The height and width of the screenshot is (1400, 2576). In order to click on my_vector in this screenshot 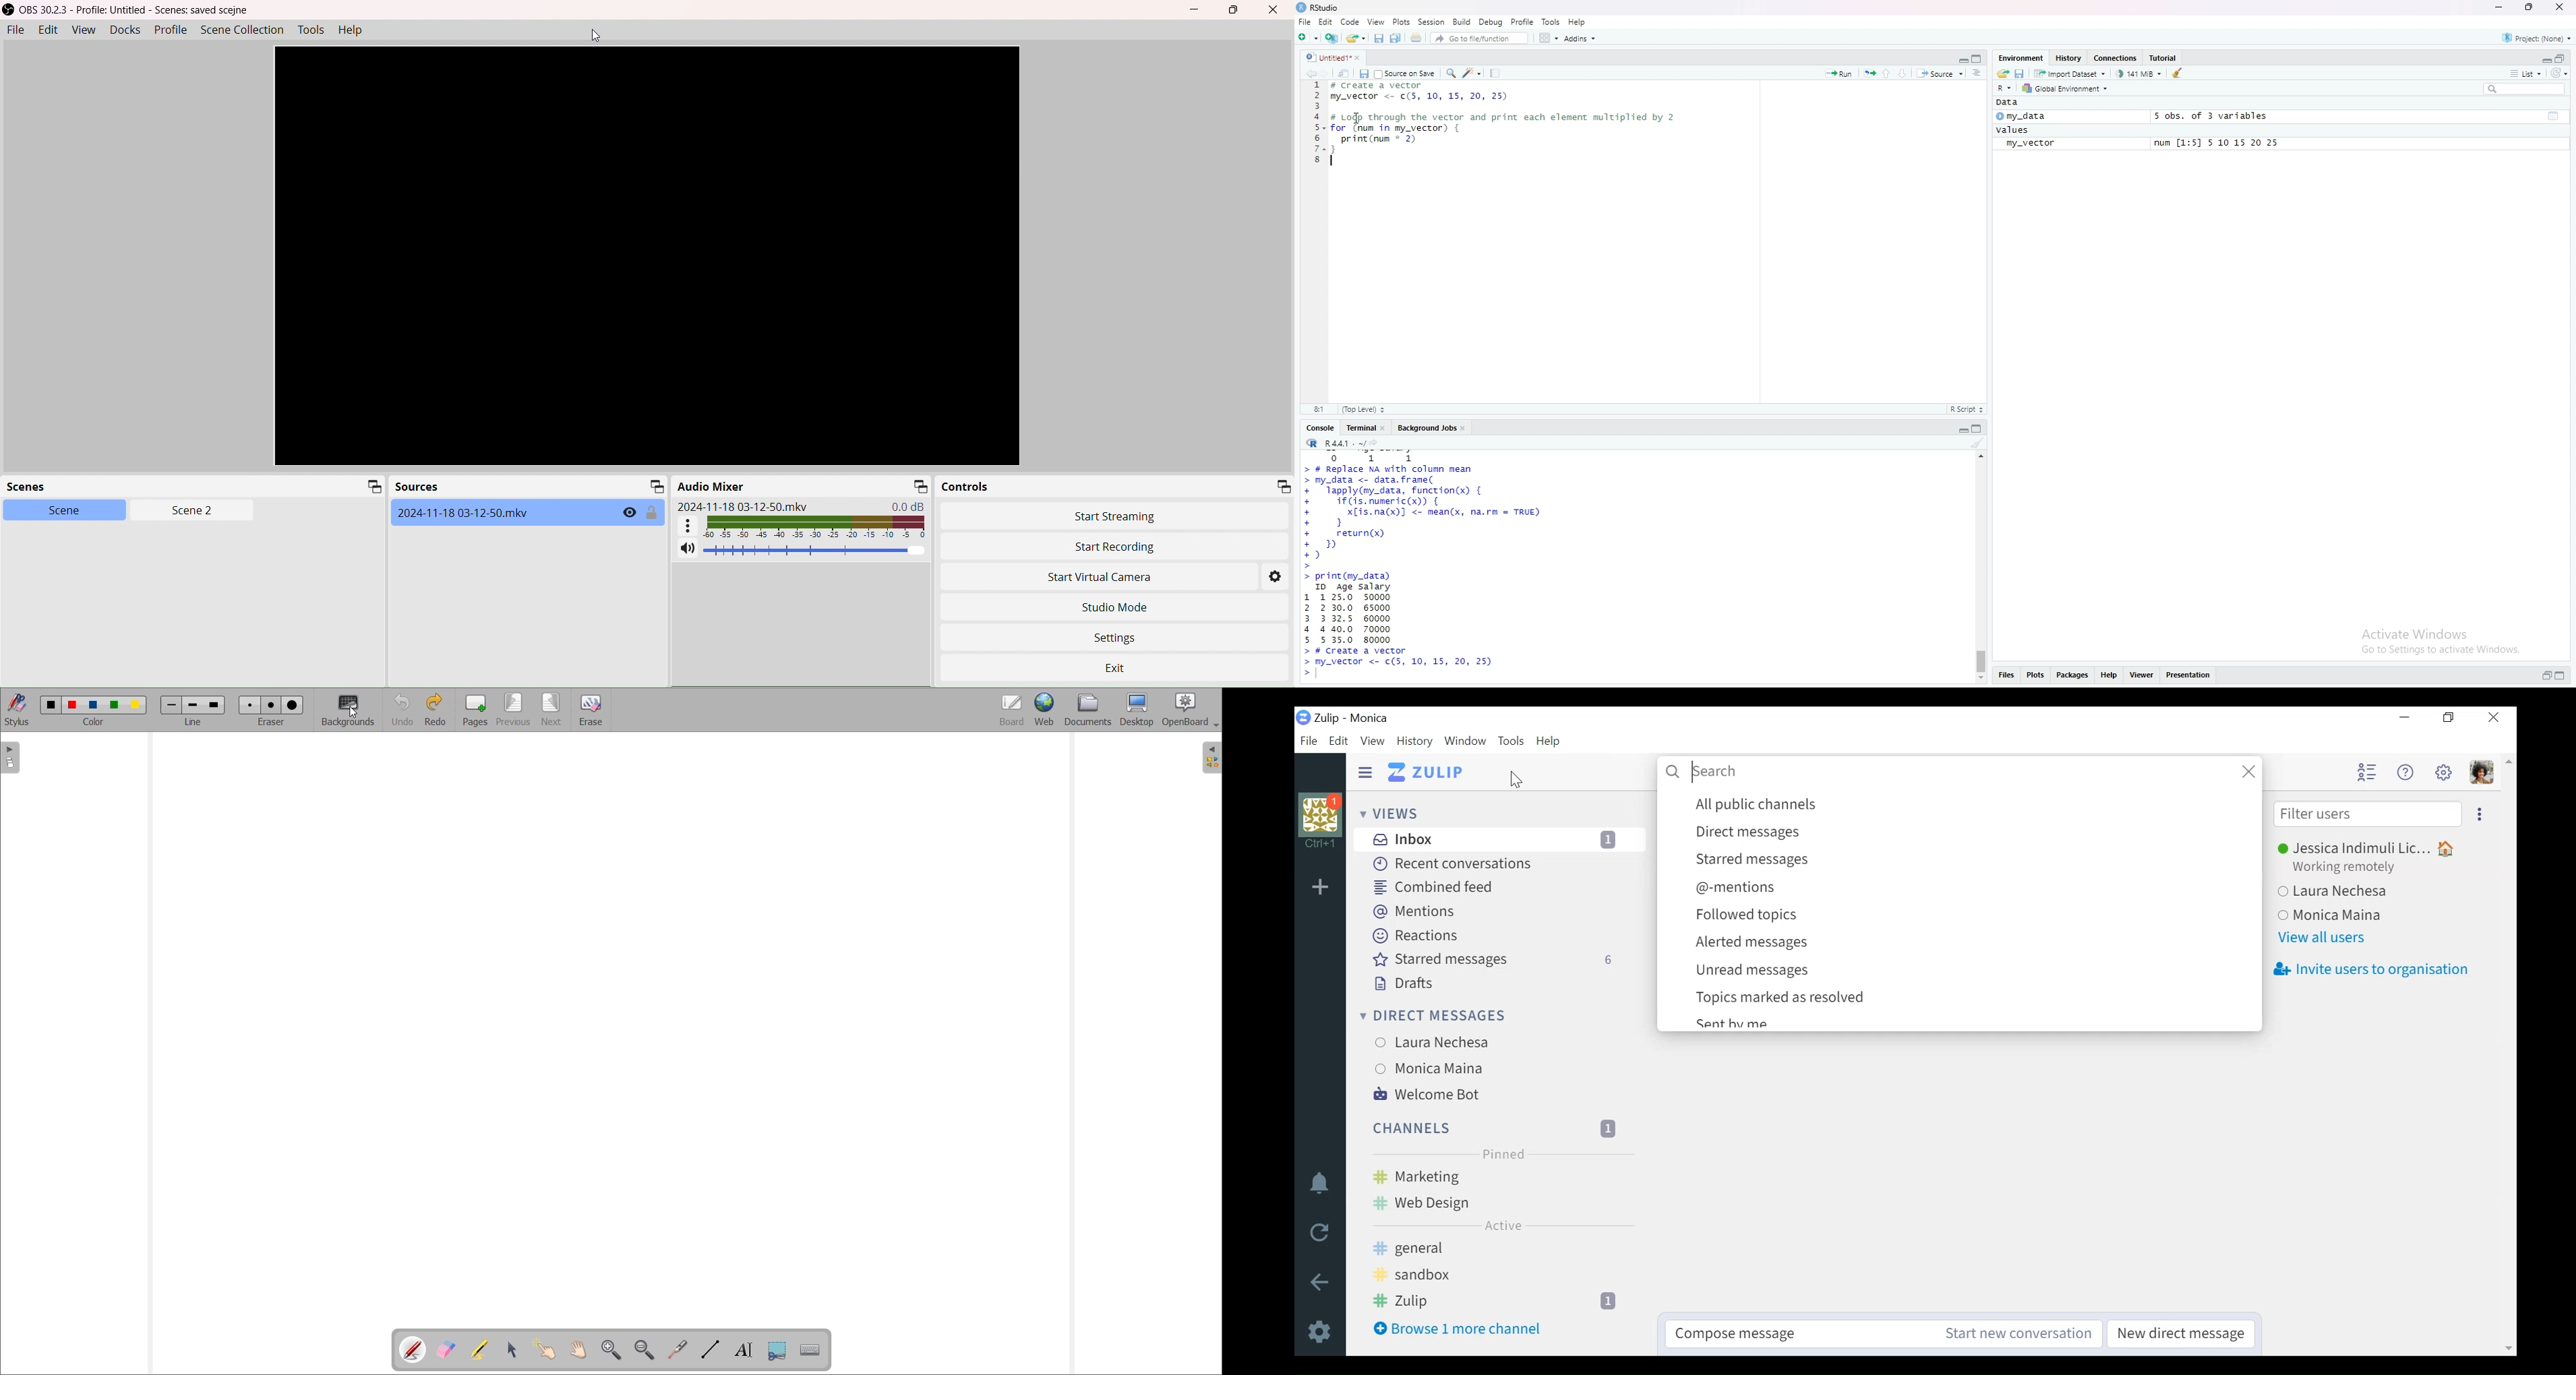, I will do `click(2031, 144)`.